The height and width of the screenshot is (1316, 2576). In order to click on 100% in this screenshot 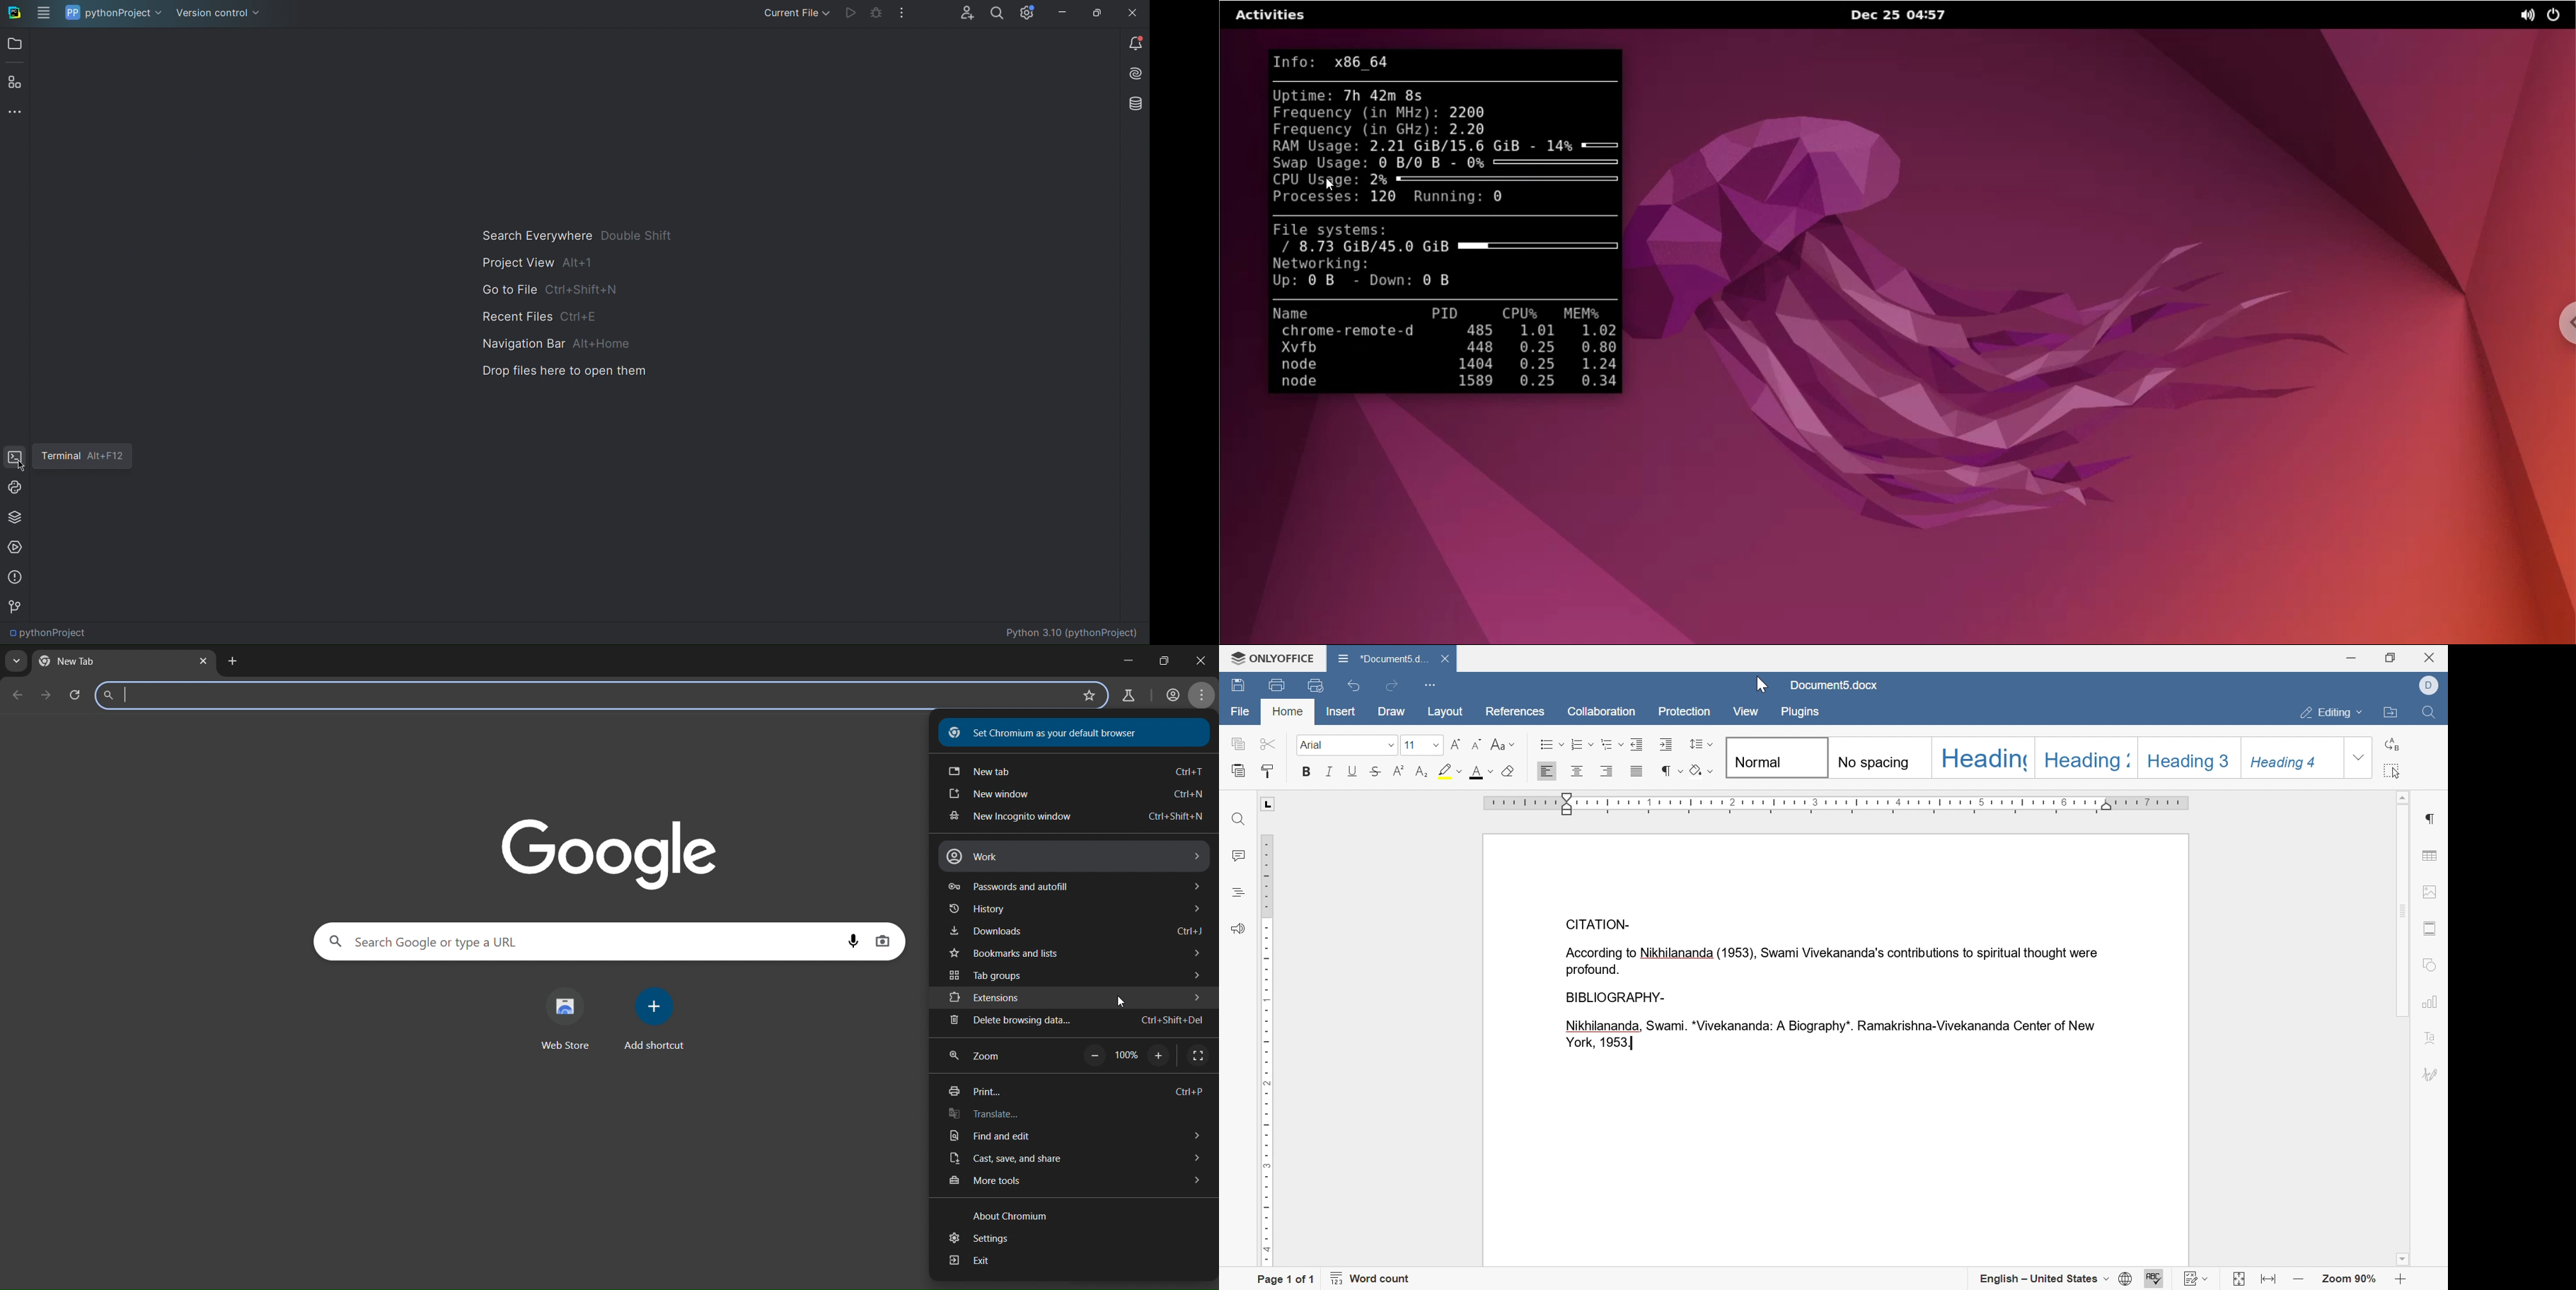, I will do `click(1127, 1054)`.